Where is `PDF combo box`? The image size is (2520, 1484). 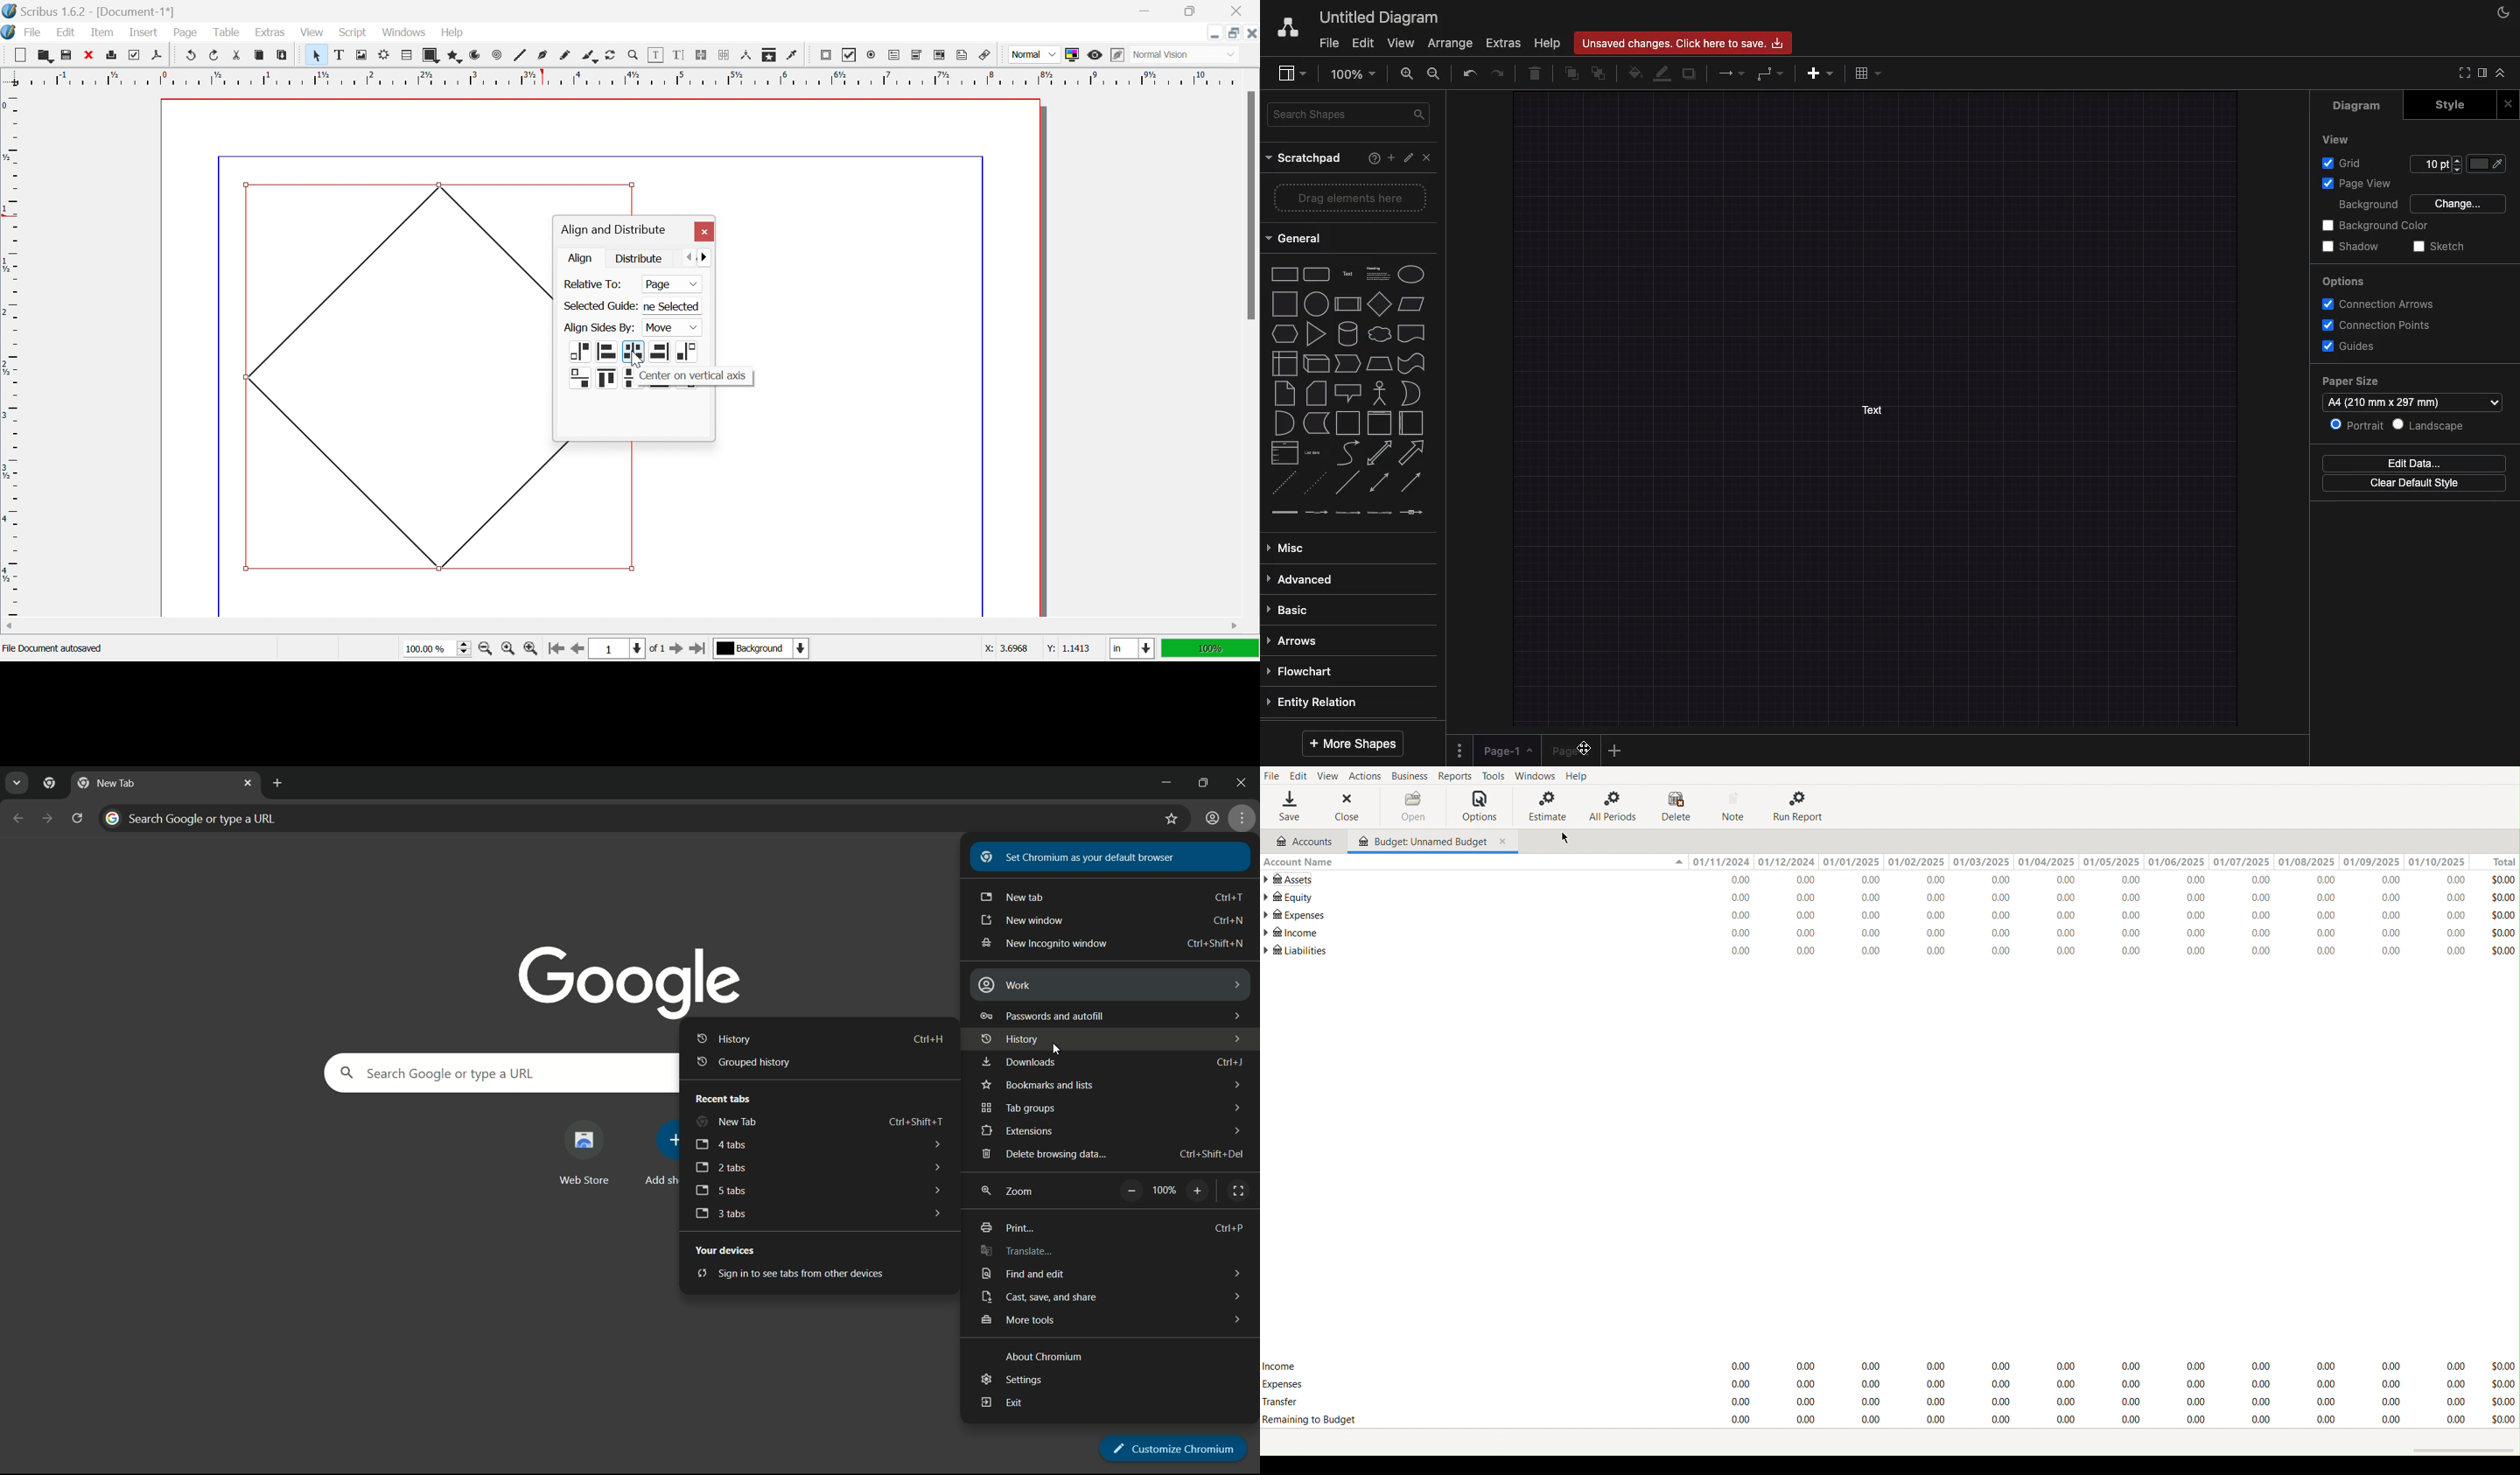
PDF combo box is located at coordinates (917, 55).